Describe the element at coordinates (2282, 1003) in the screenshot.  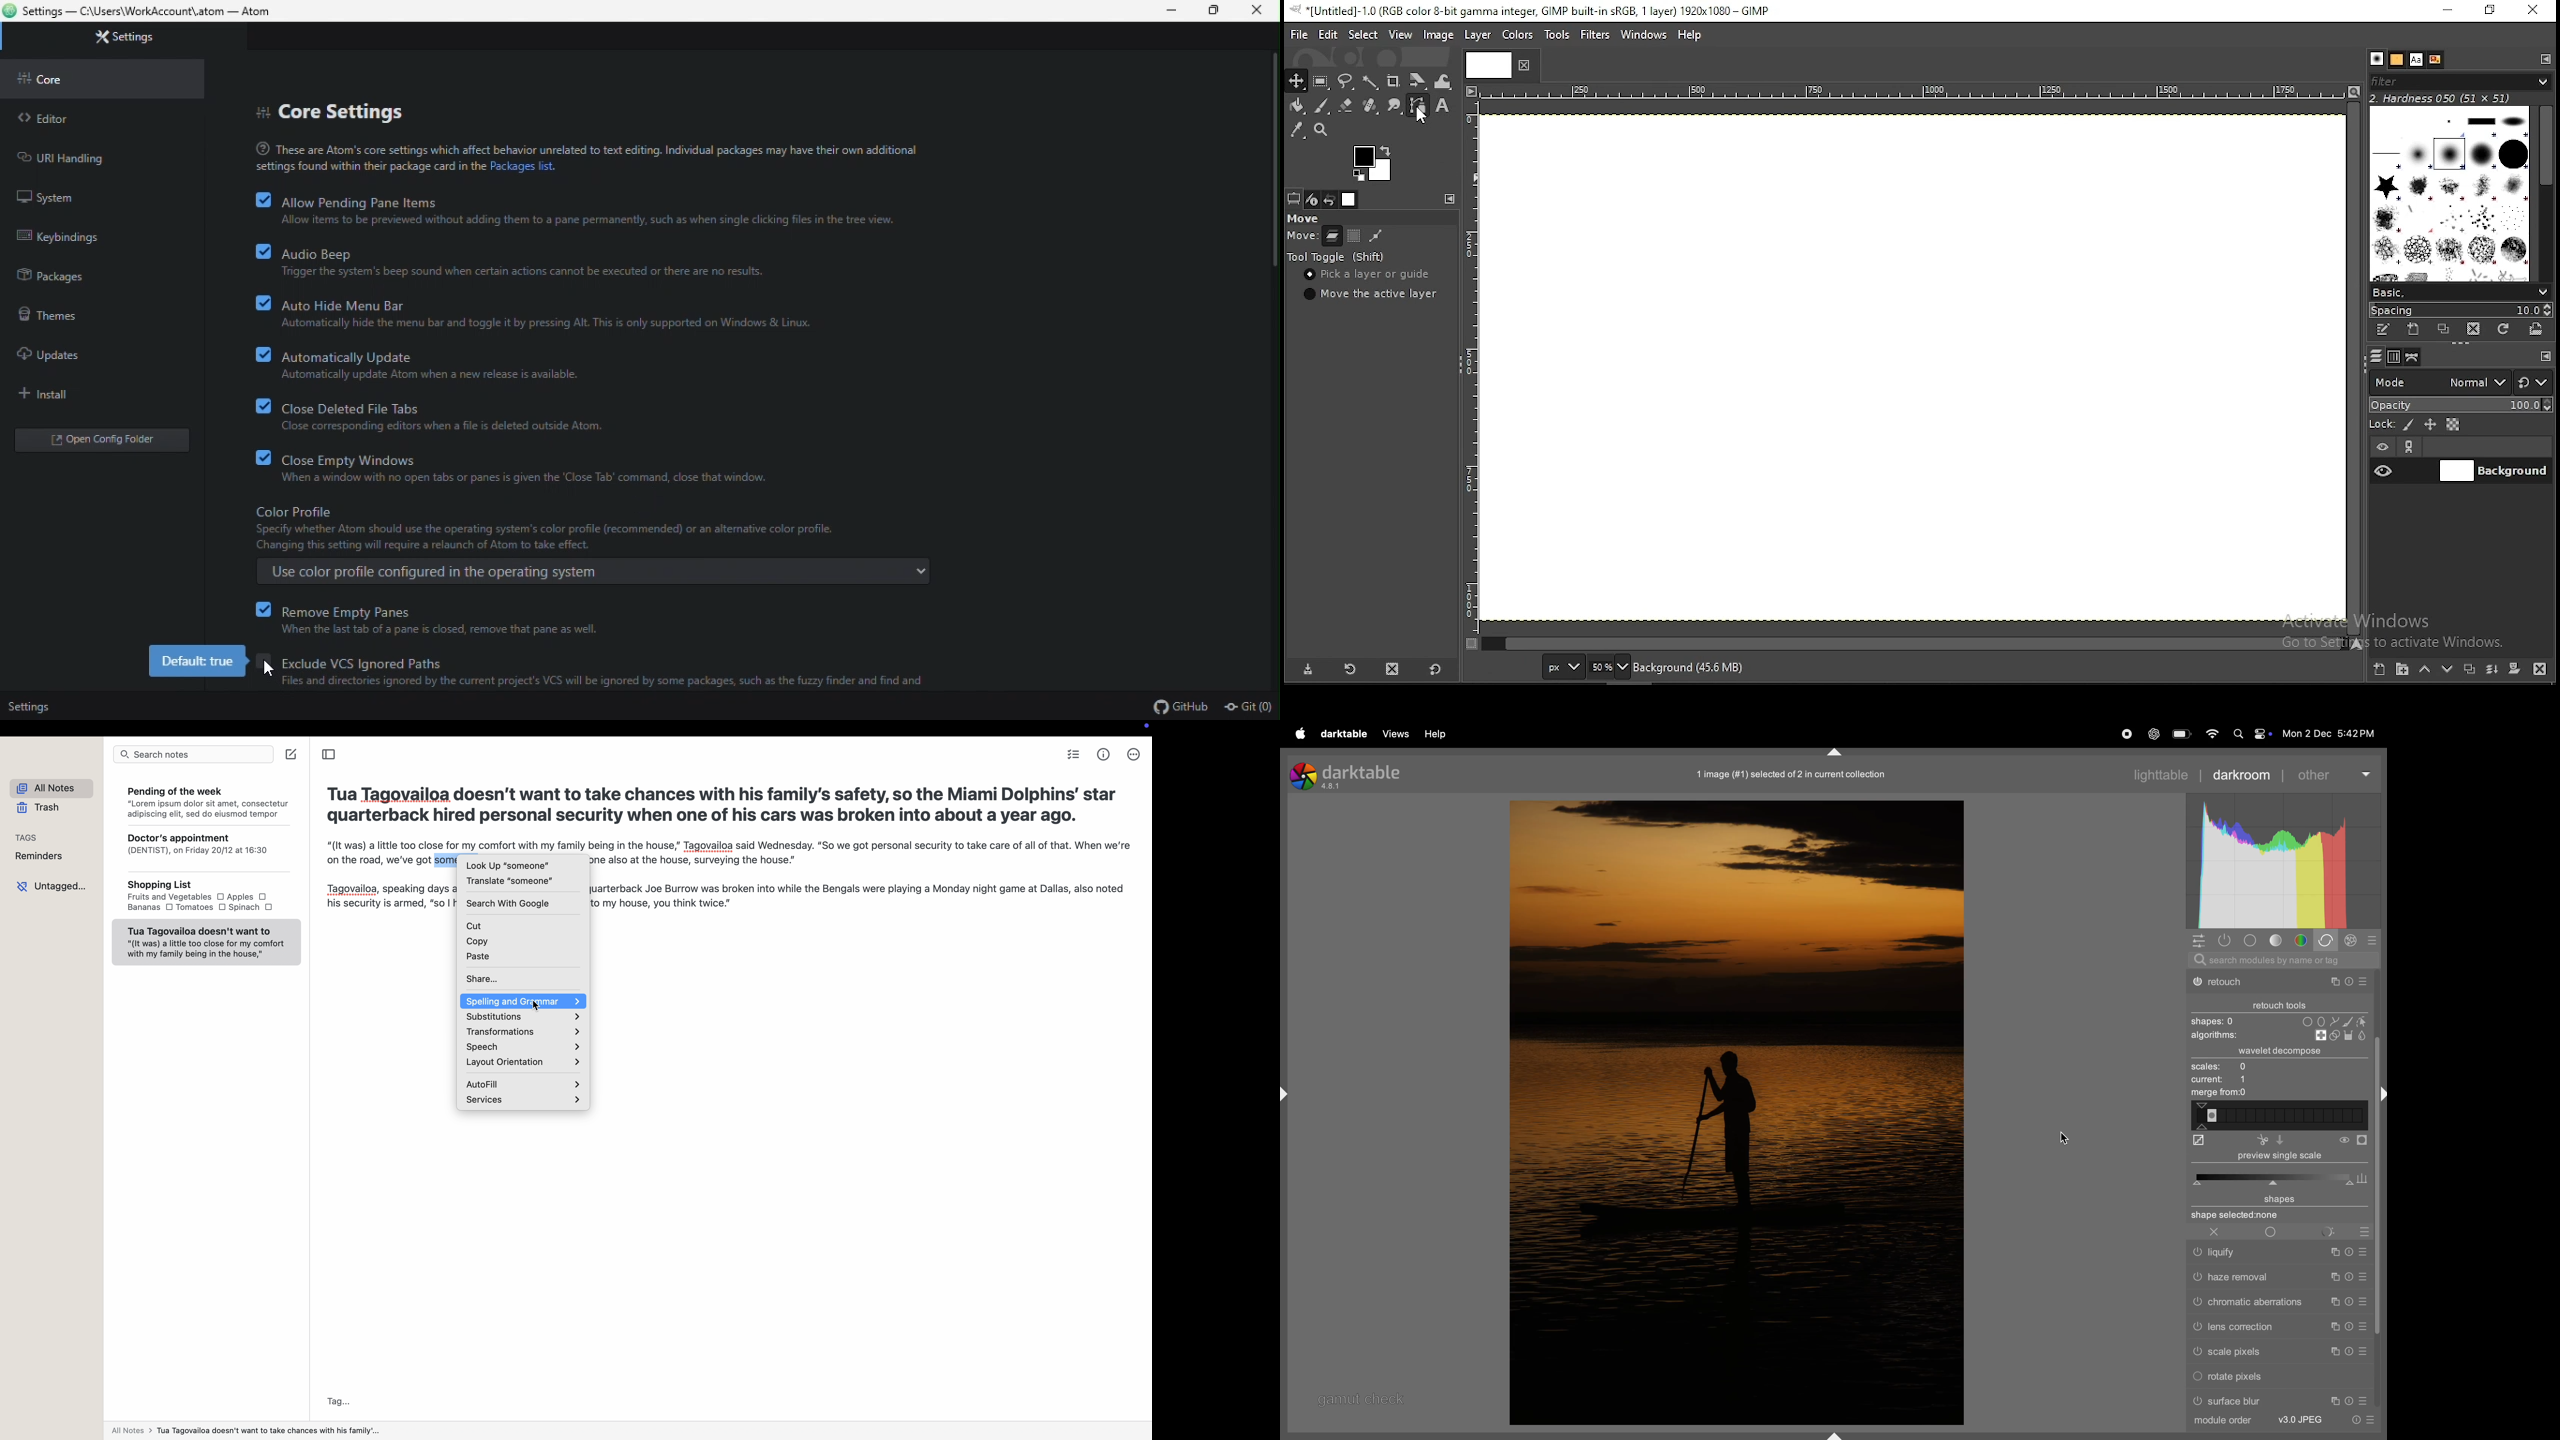
I see `retouch tools` at that location.